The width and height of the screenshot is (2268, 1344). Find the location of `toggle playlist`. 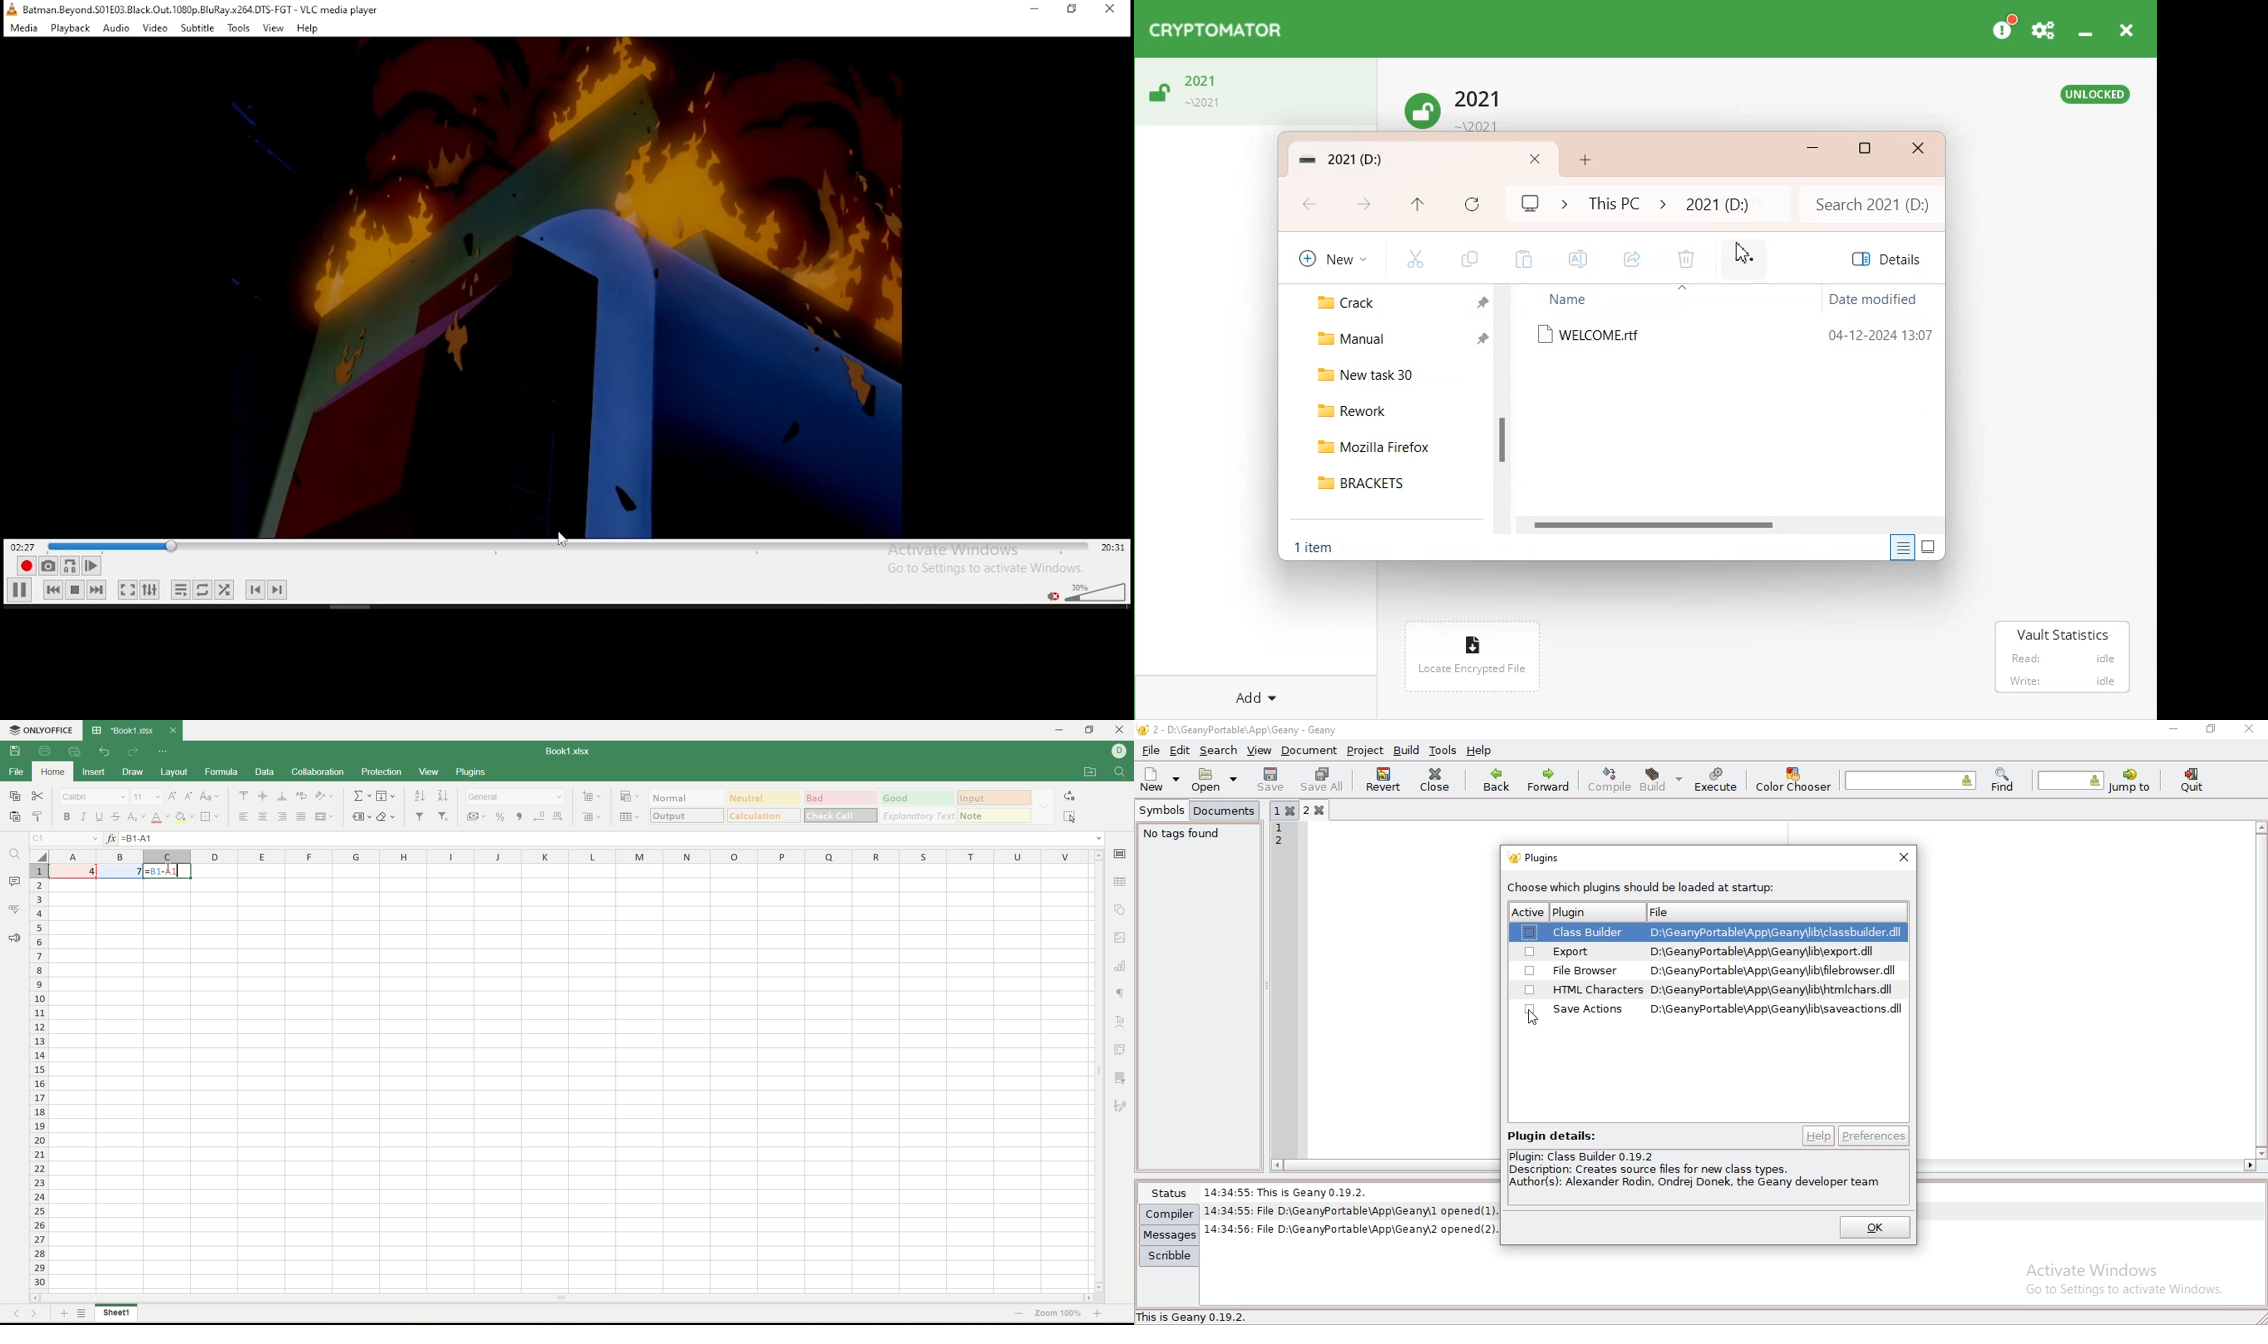

toggle playlist is located at coordinates (181, 592).